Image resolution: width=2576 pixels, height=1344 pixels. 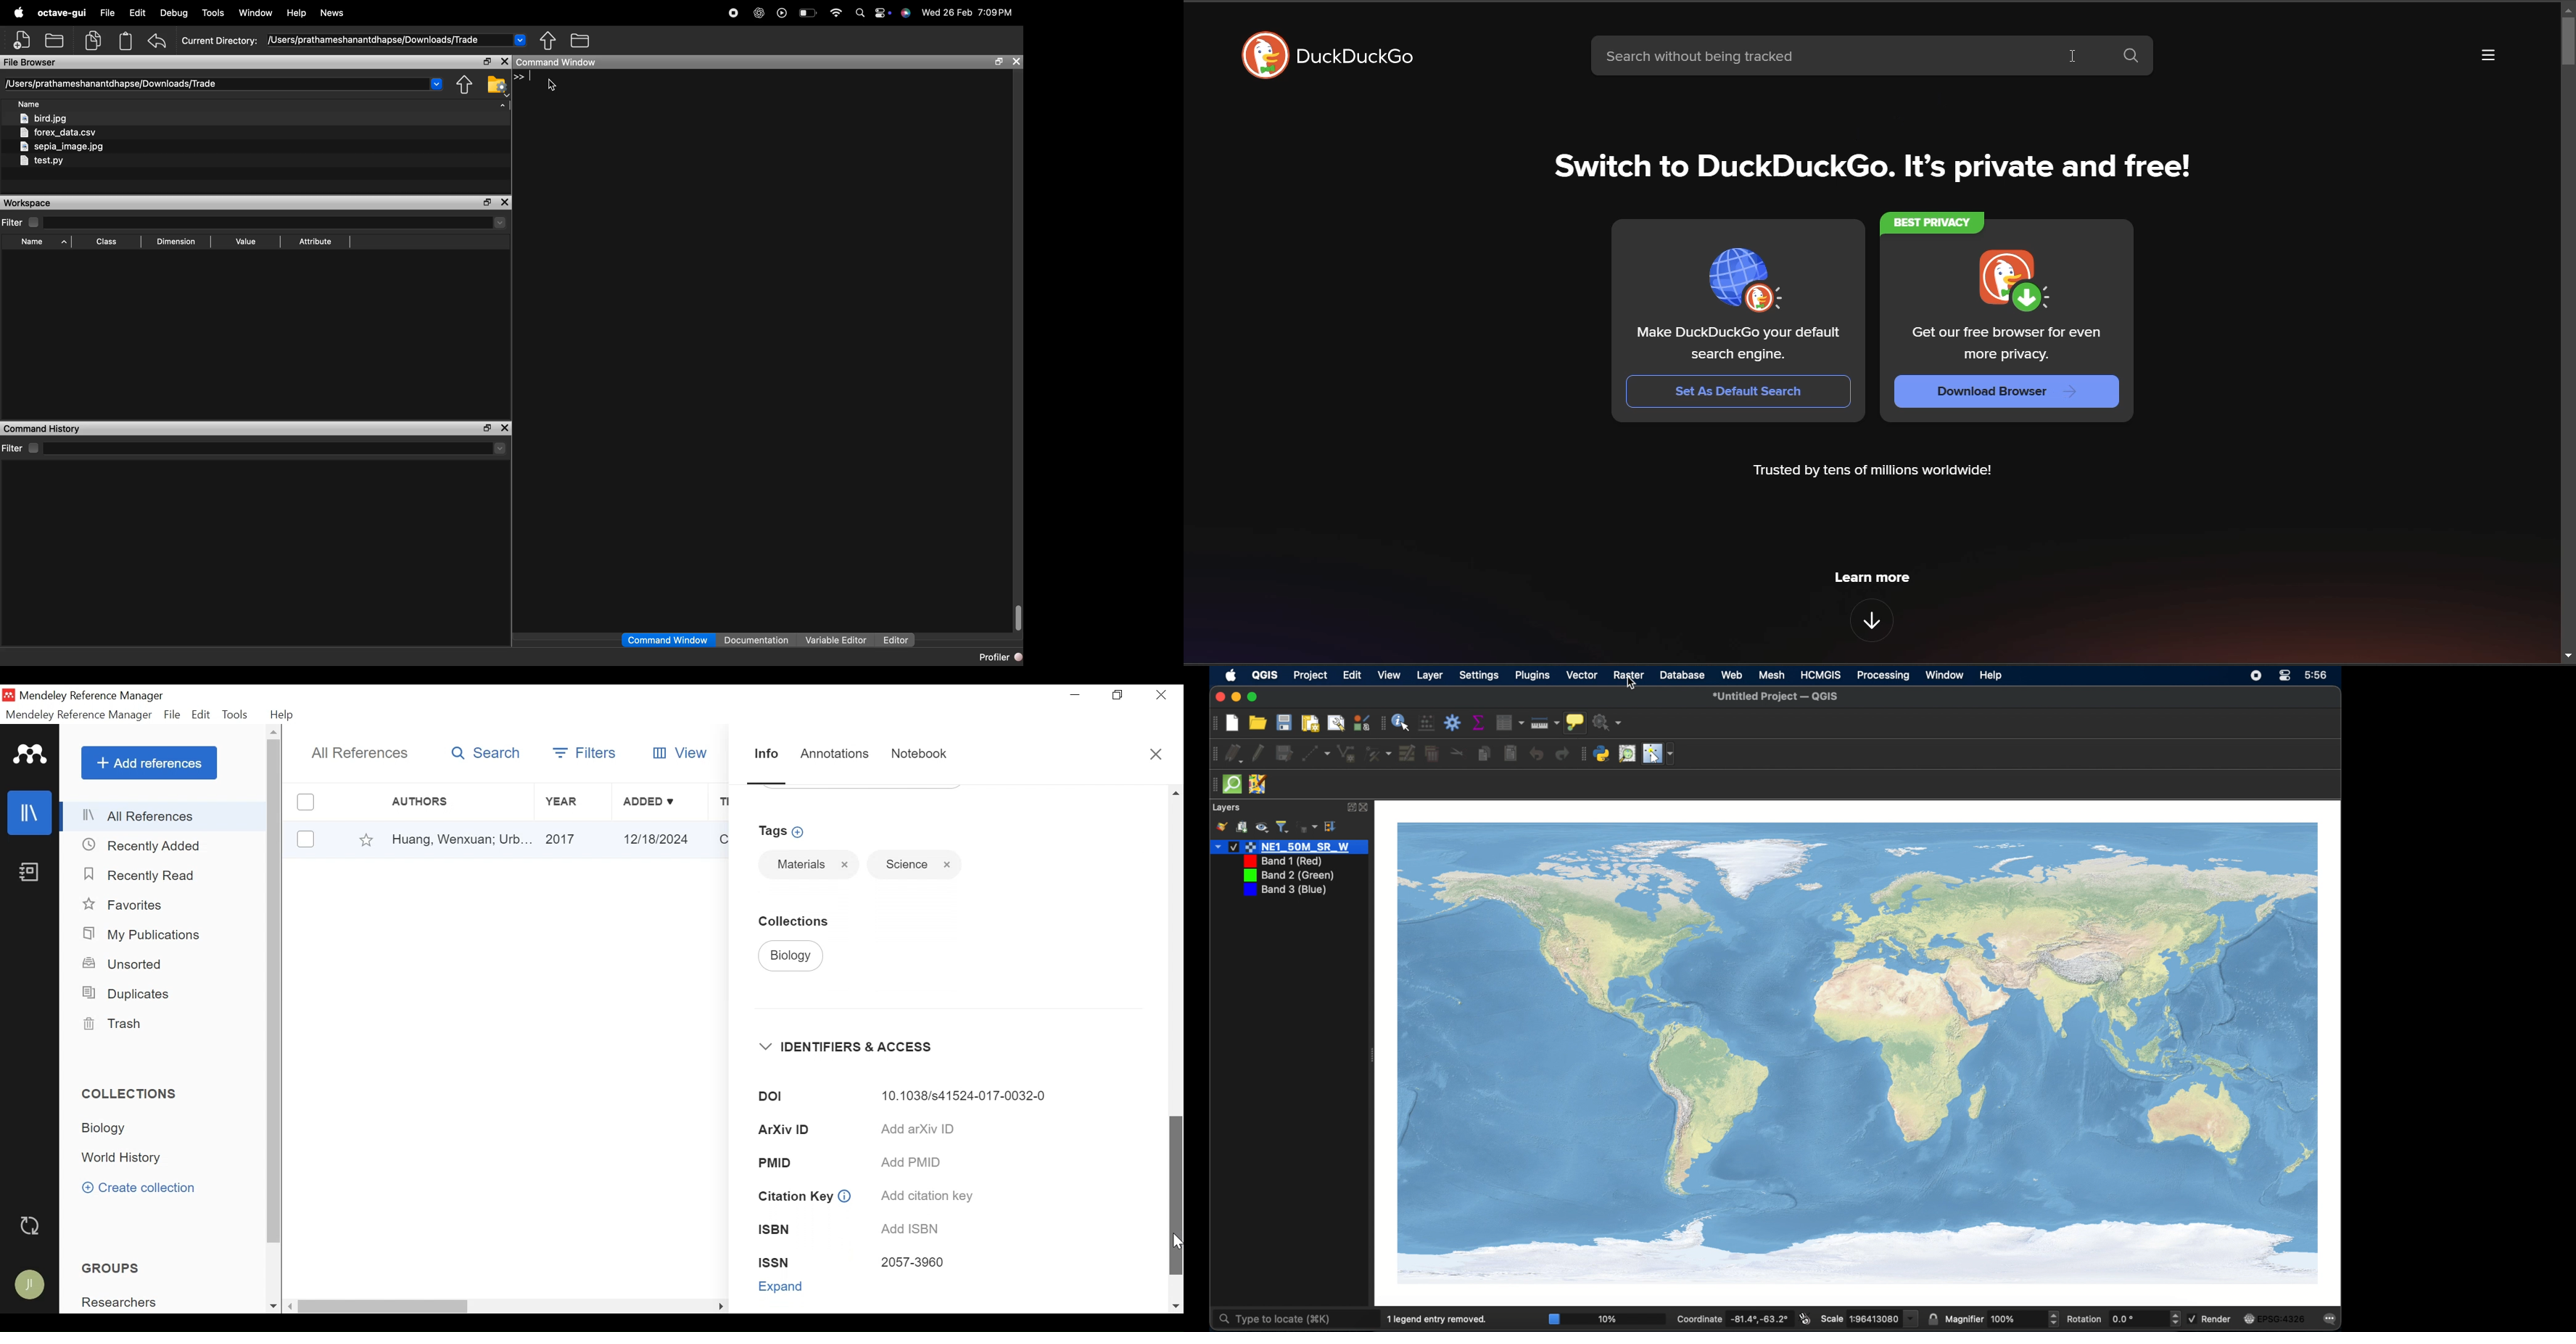 I want to click on support, so click(x=909, y=15).